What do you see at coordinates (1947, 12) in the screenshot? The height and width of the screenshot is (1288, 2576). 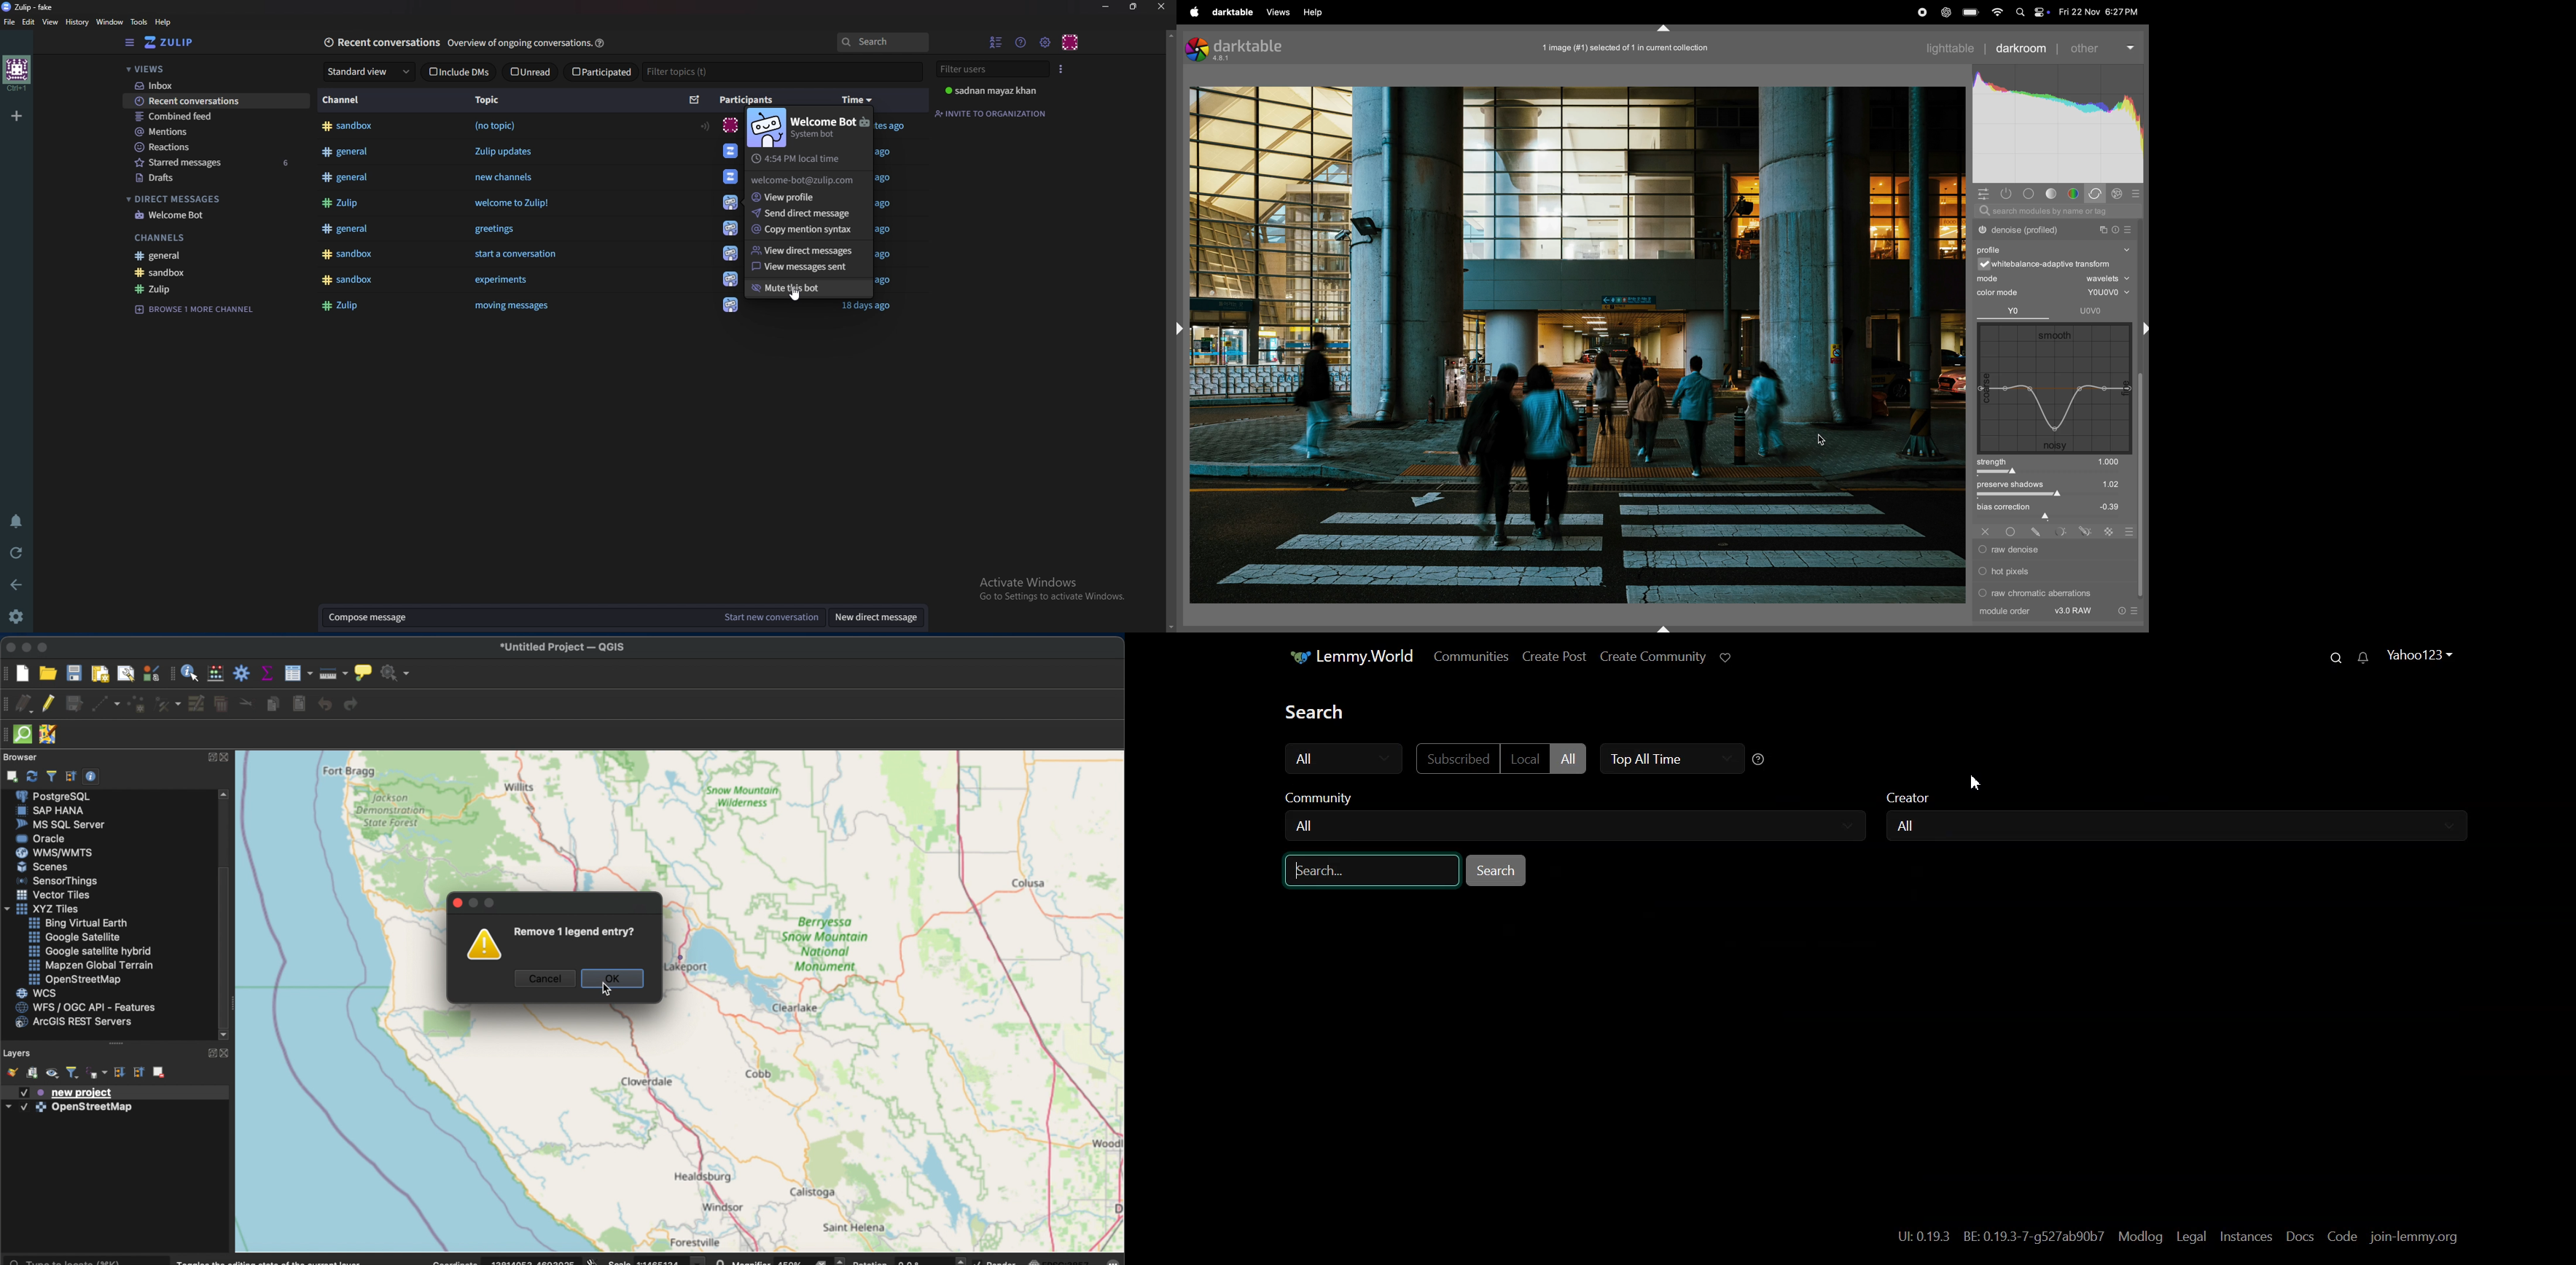 I see `chatgpt` at bounding box center [1947, 12].